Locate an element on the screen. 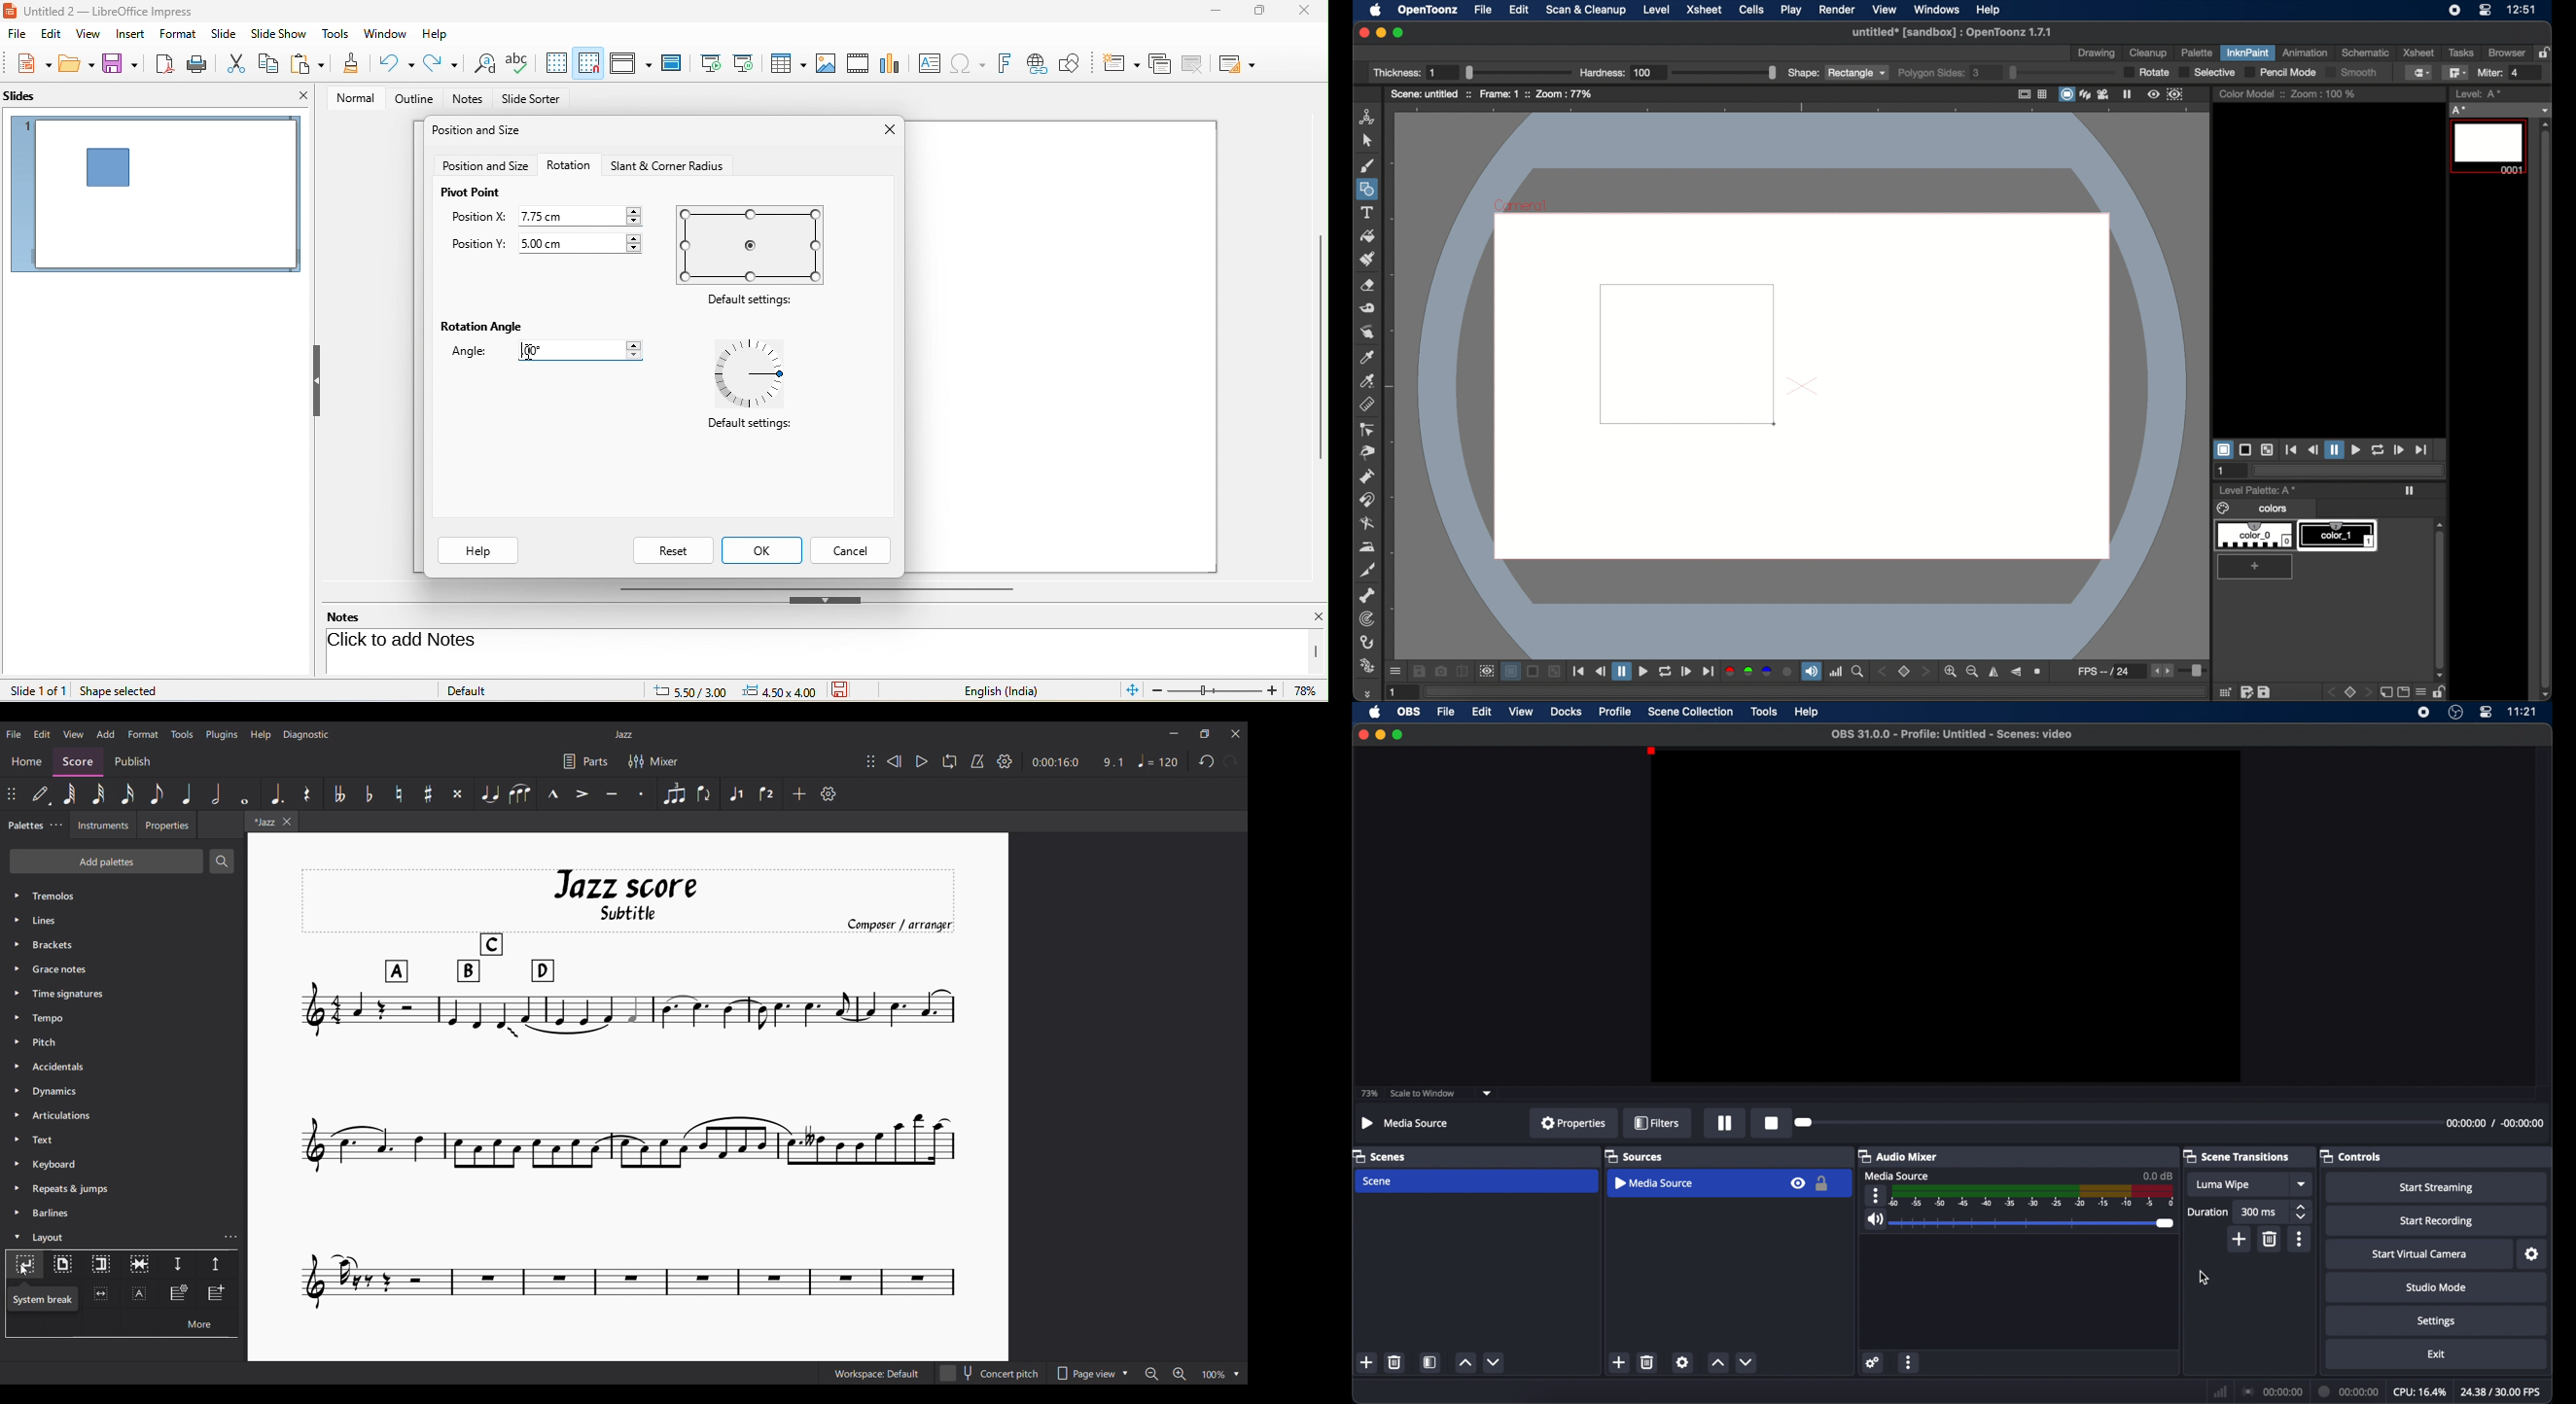 Image resolution: width=2576 pixels, height=1428 pixels. duration is located at coordinates (2349, 1392).